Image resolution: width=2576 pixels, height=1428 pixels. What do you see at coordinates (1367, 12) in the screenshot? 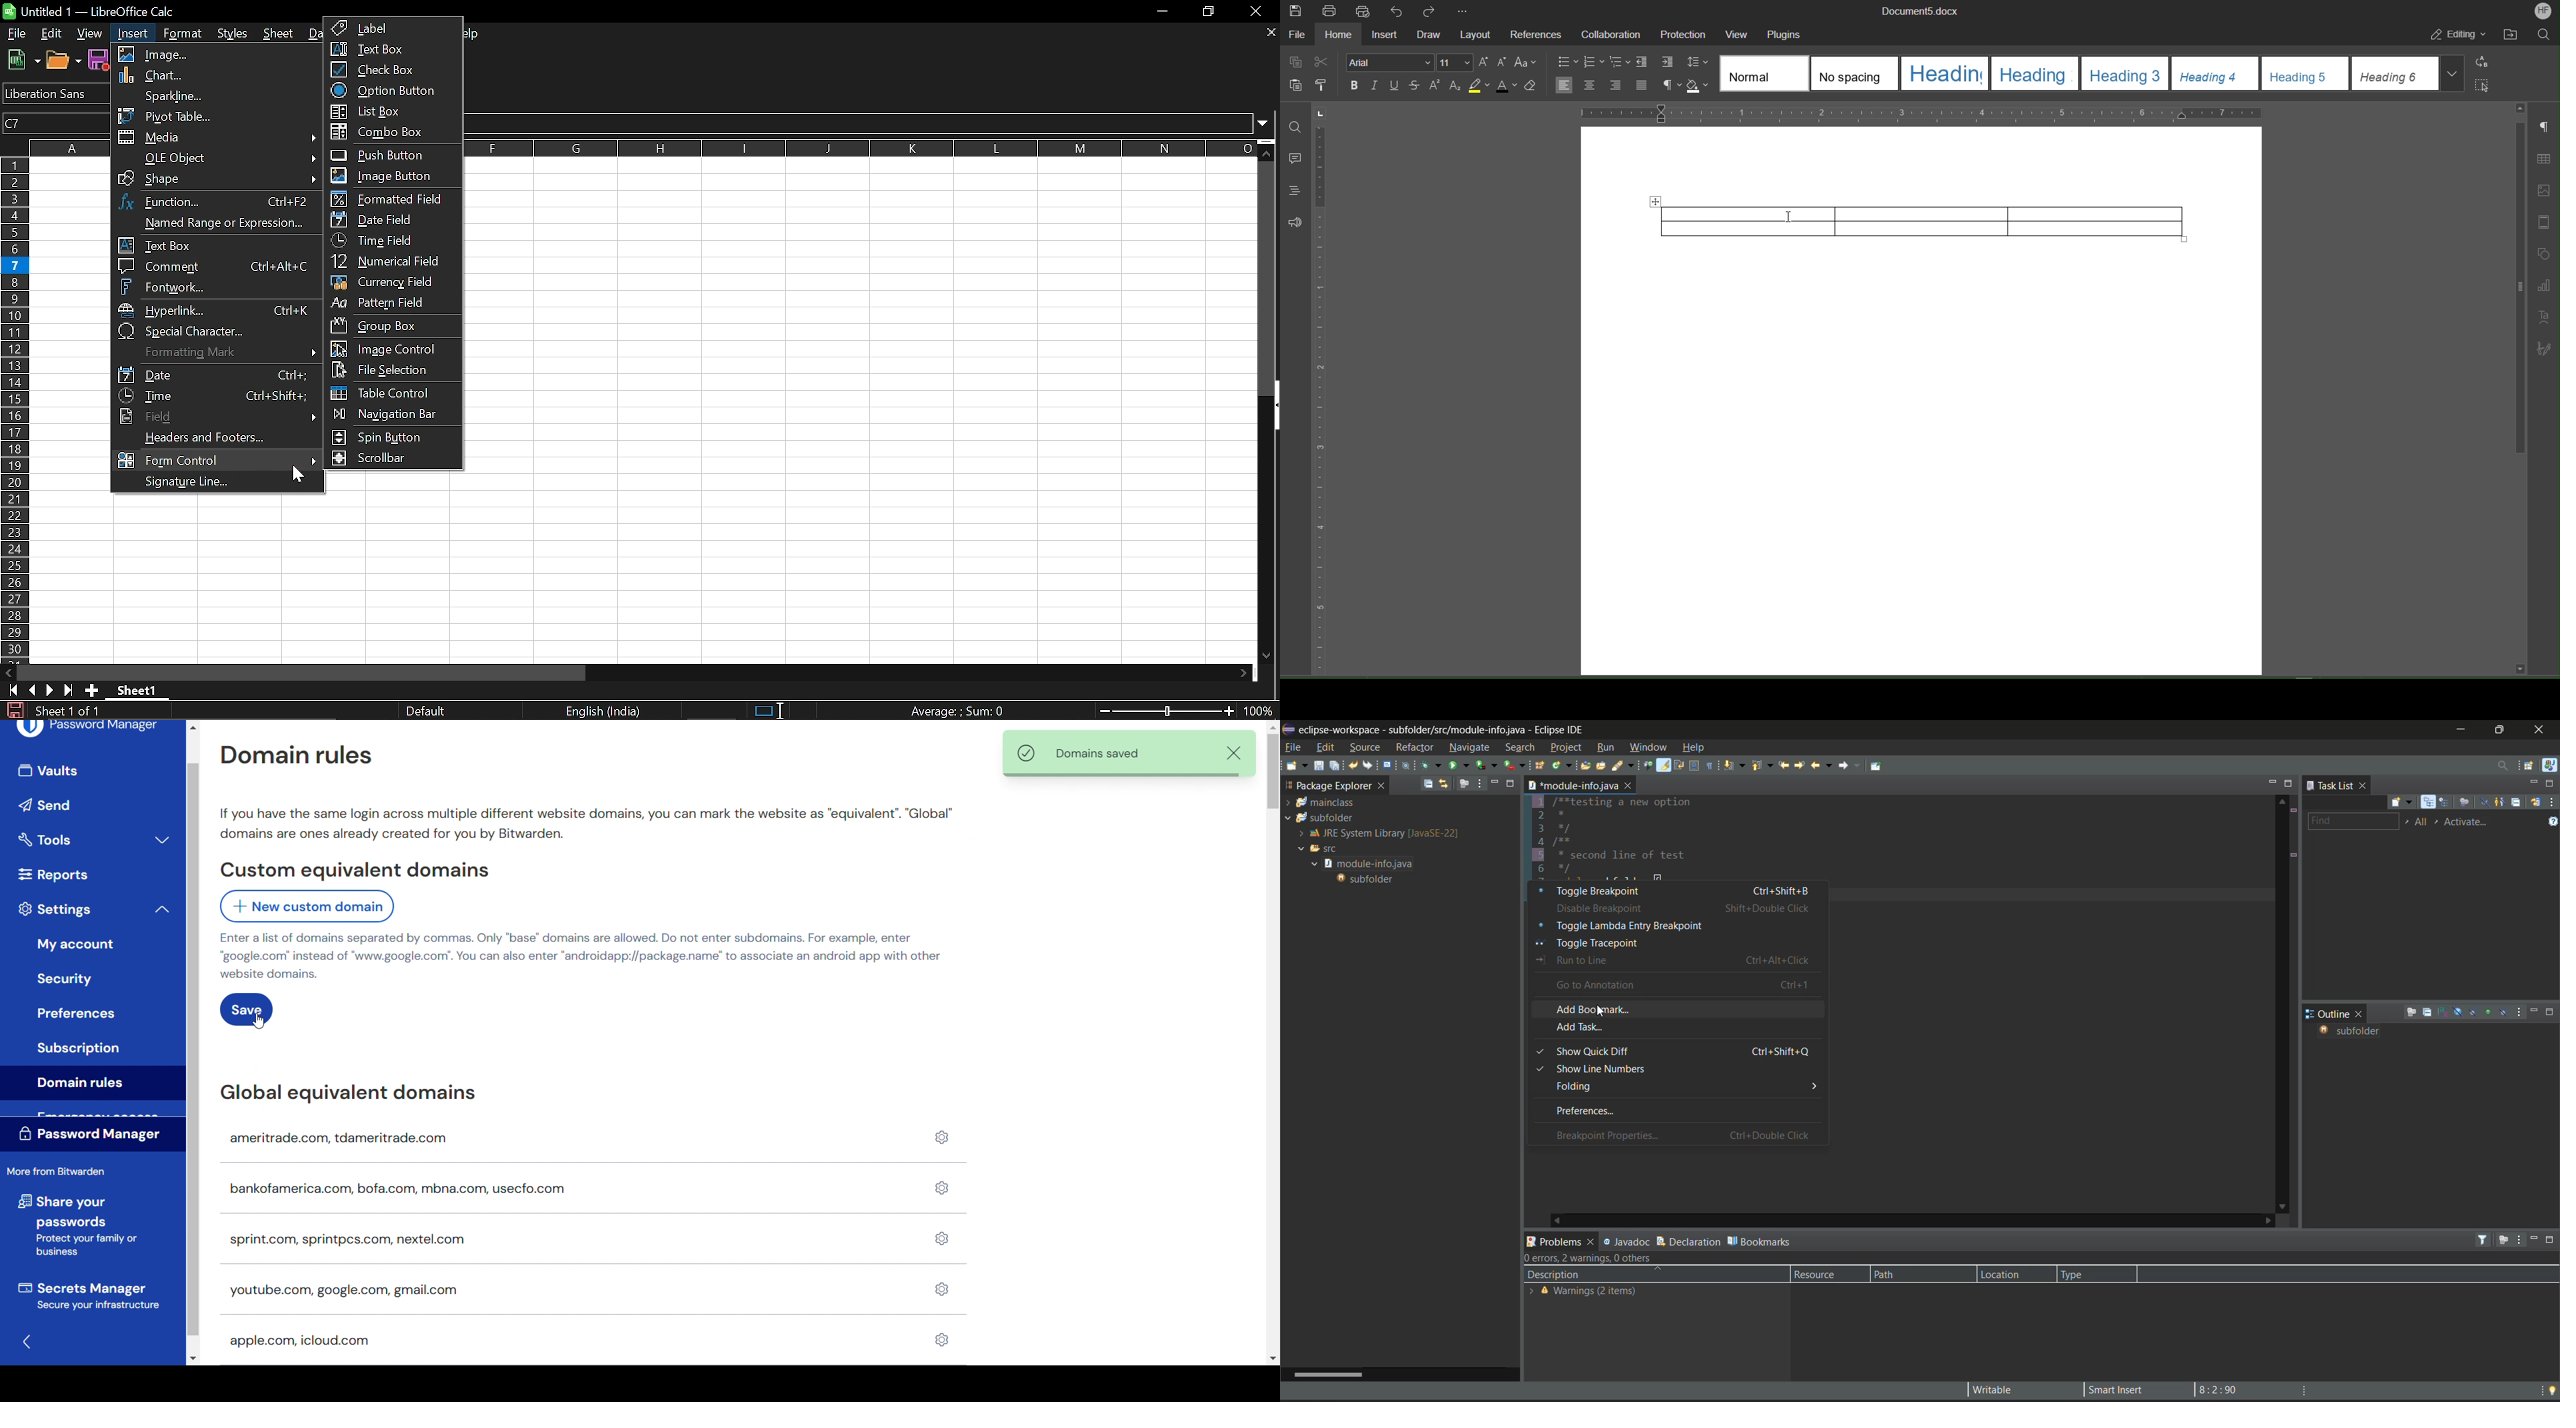
I see `Quick Print` at bounding box center [1367, 12].